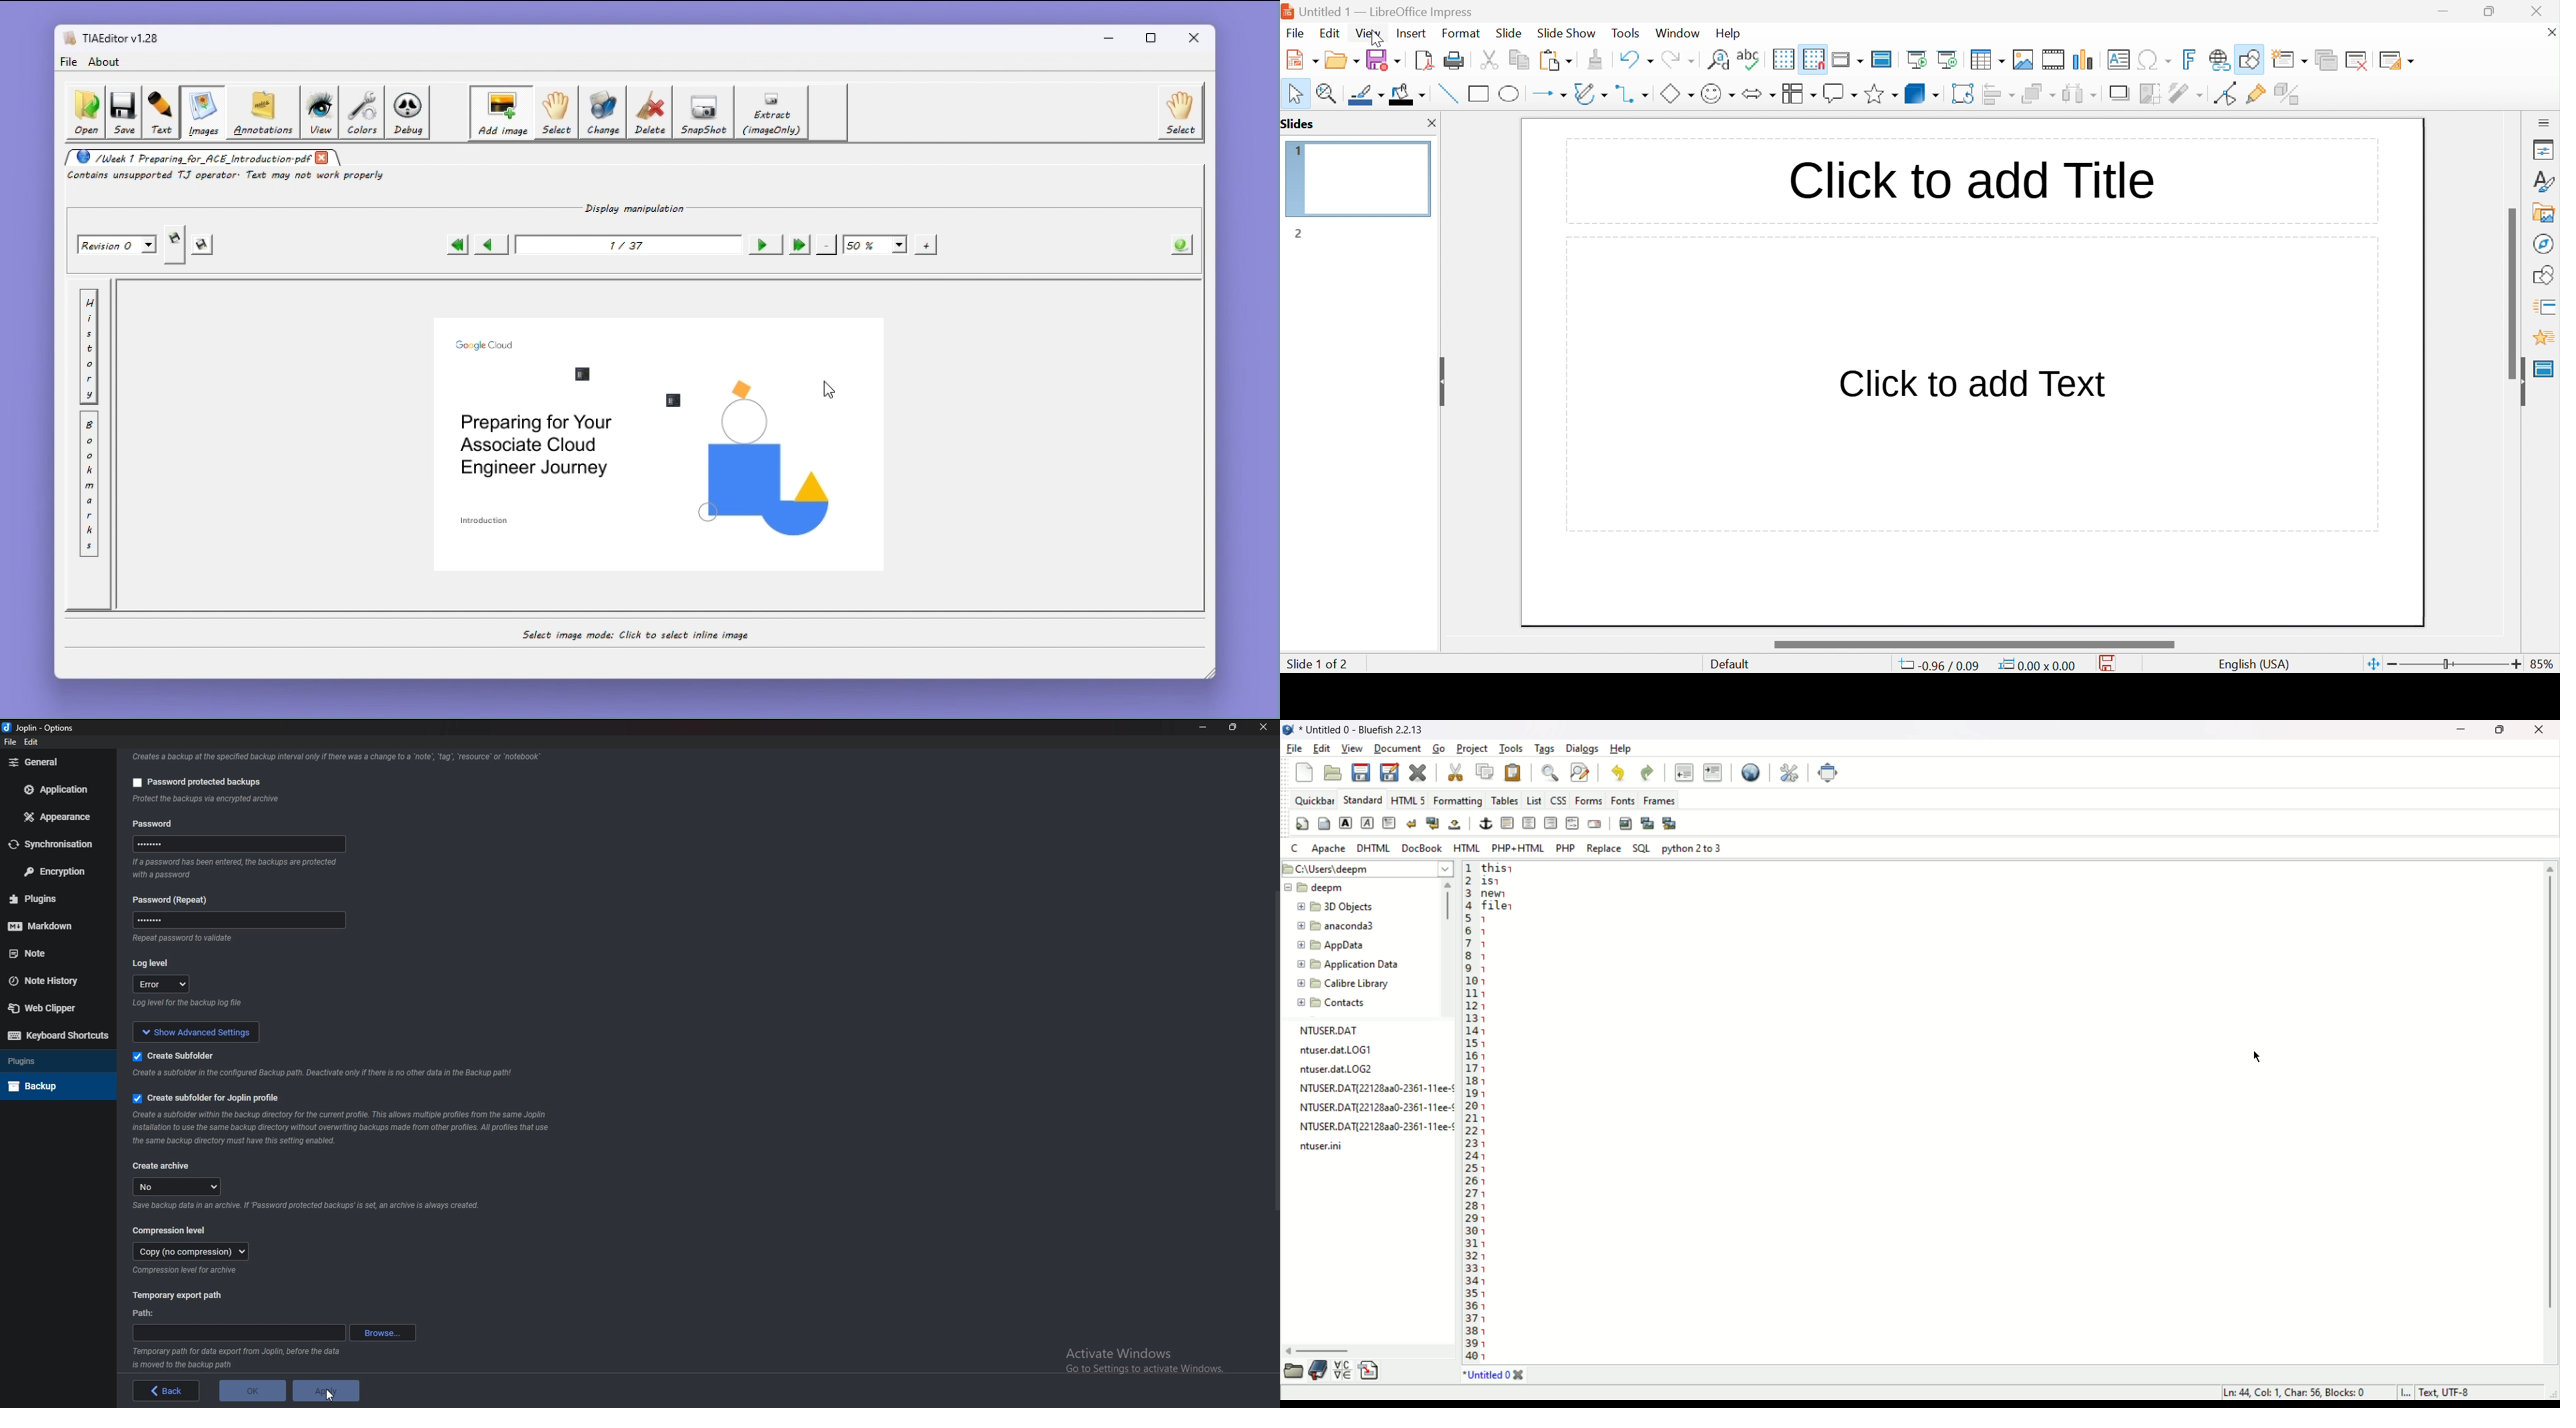 Image resolution: width=2576 pixels, height=1428 pixels. Describe the element at coordinates (205, 1099) in the screenshot. I see `Create sub folder for Joplin profile` at that location.